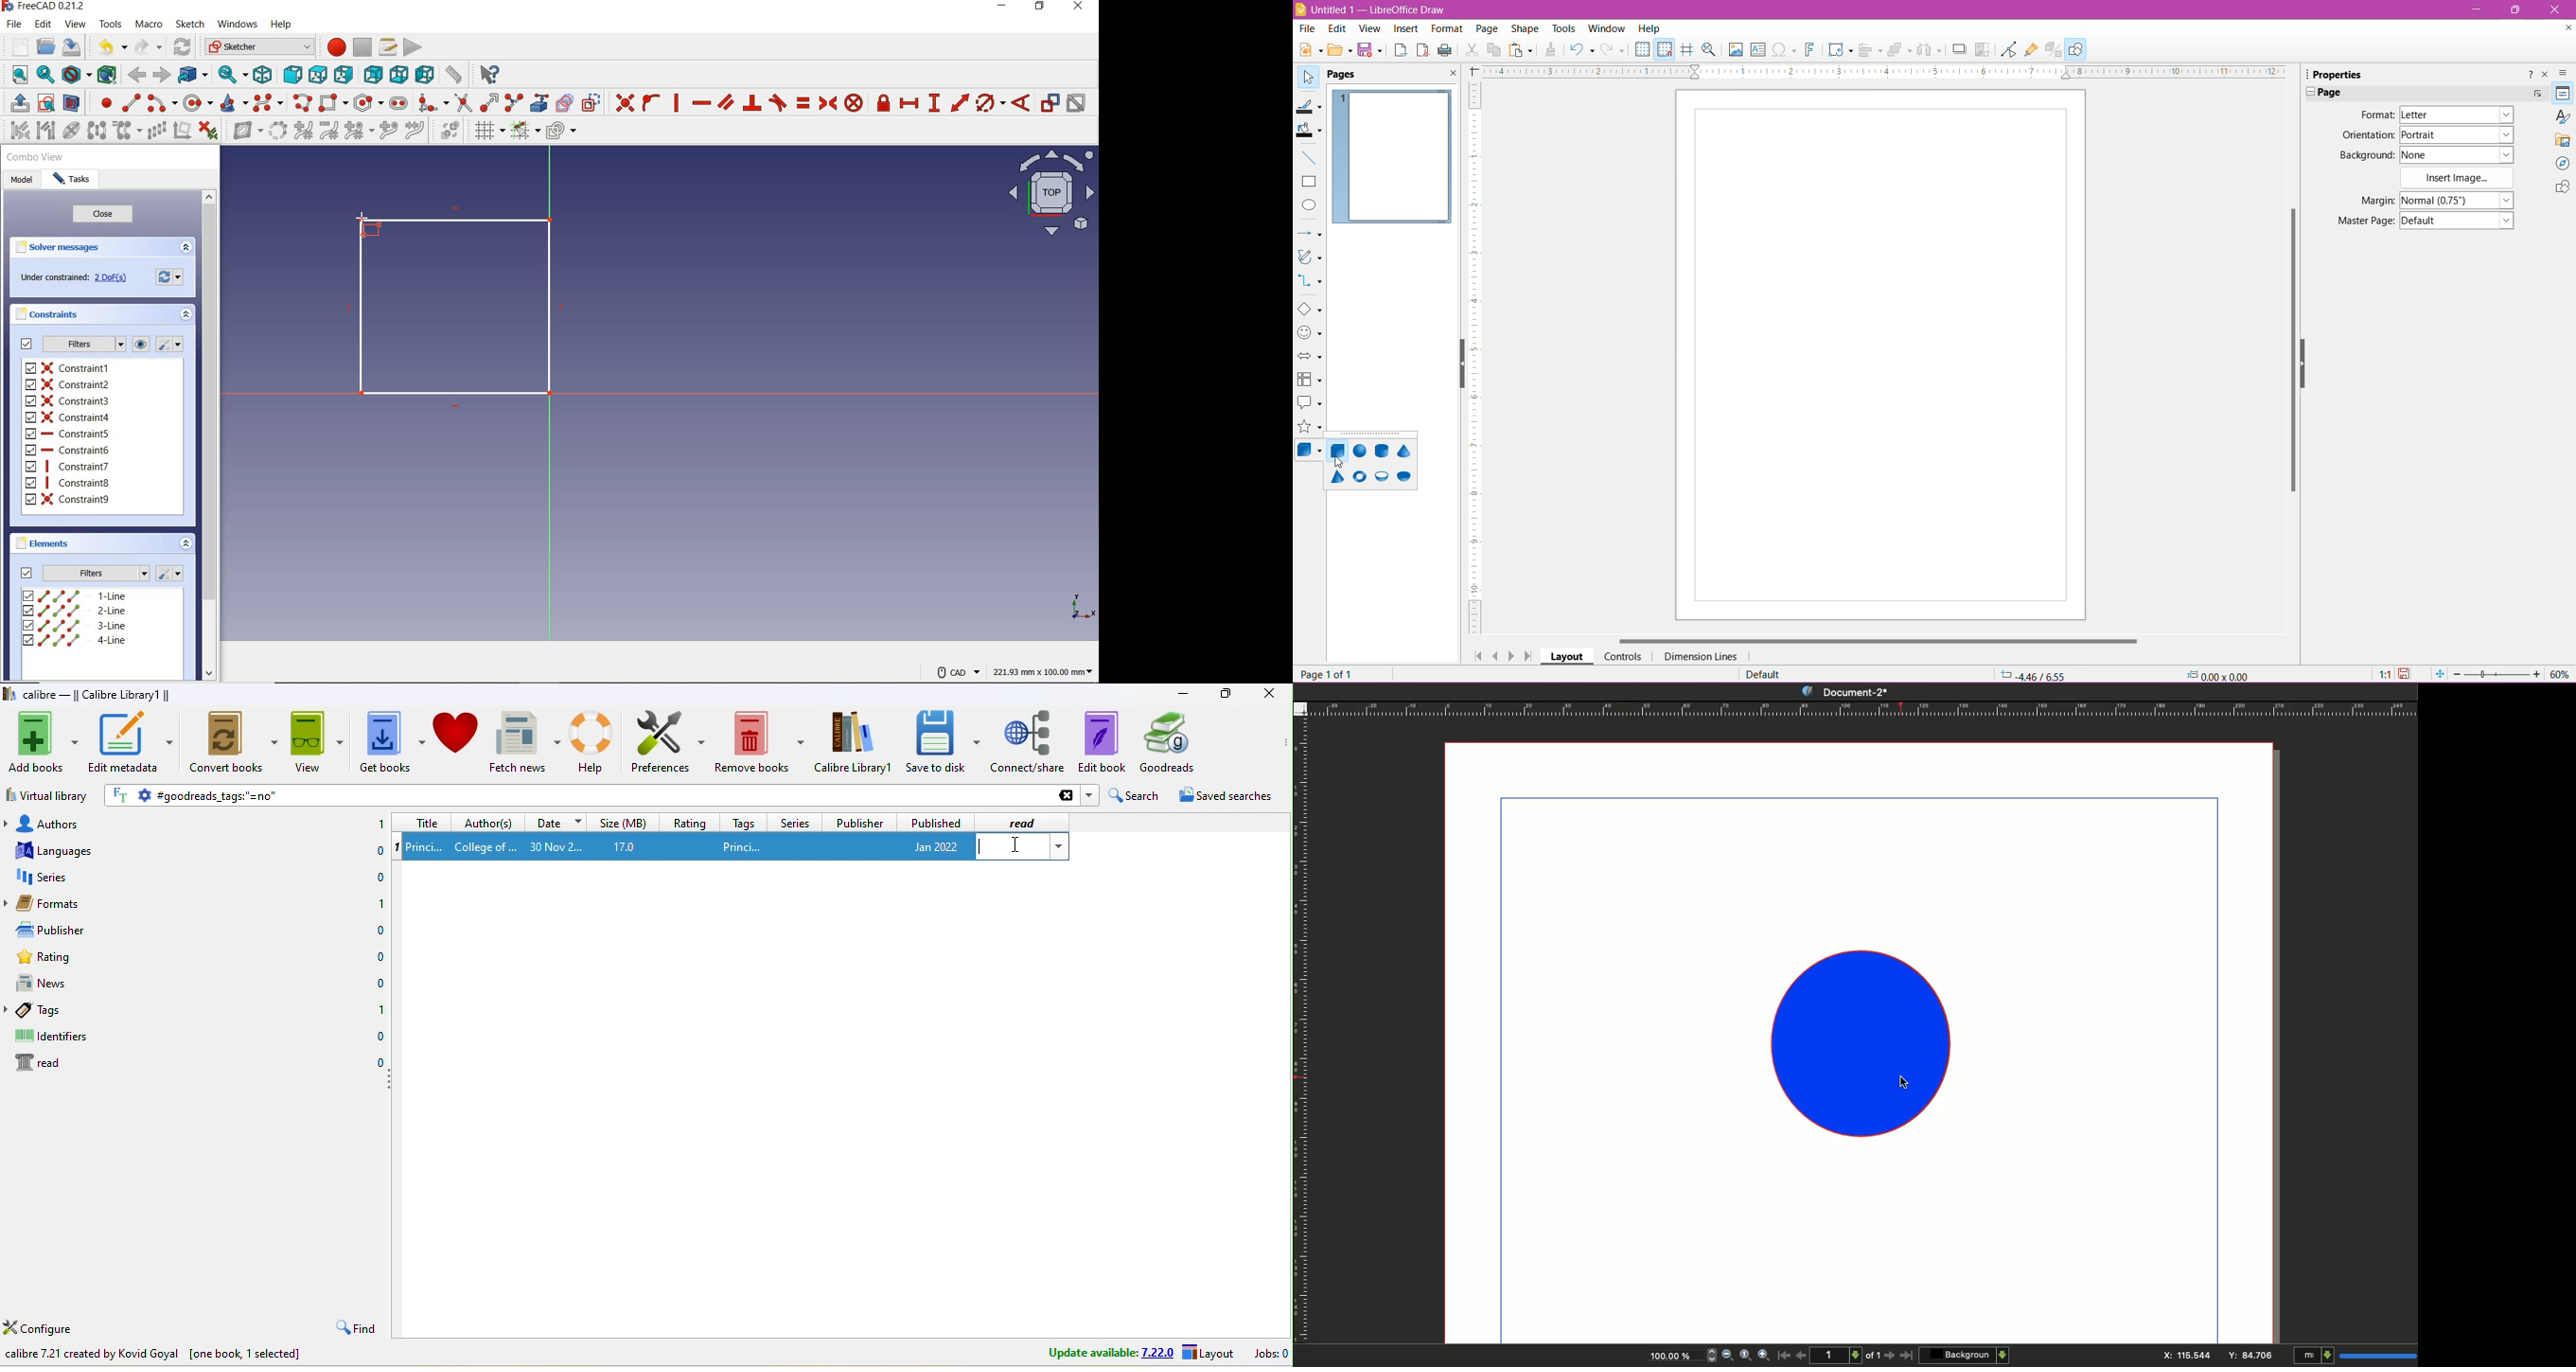  Describe the element at coordinates (1905, 1079) in the screenshot. I see `cursor` at that location.